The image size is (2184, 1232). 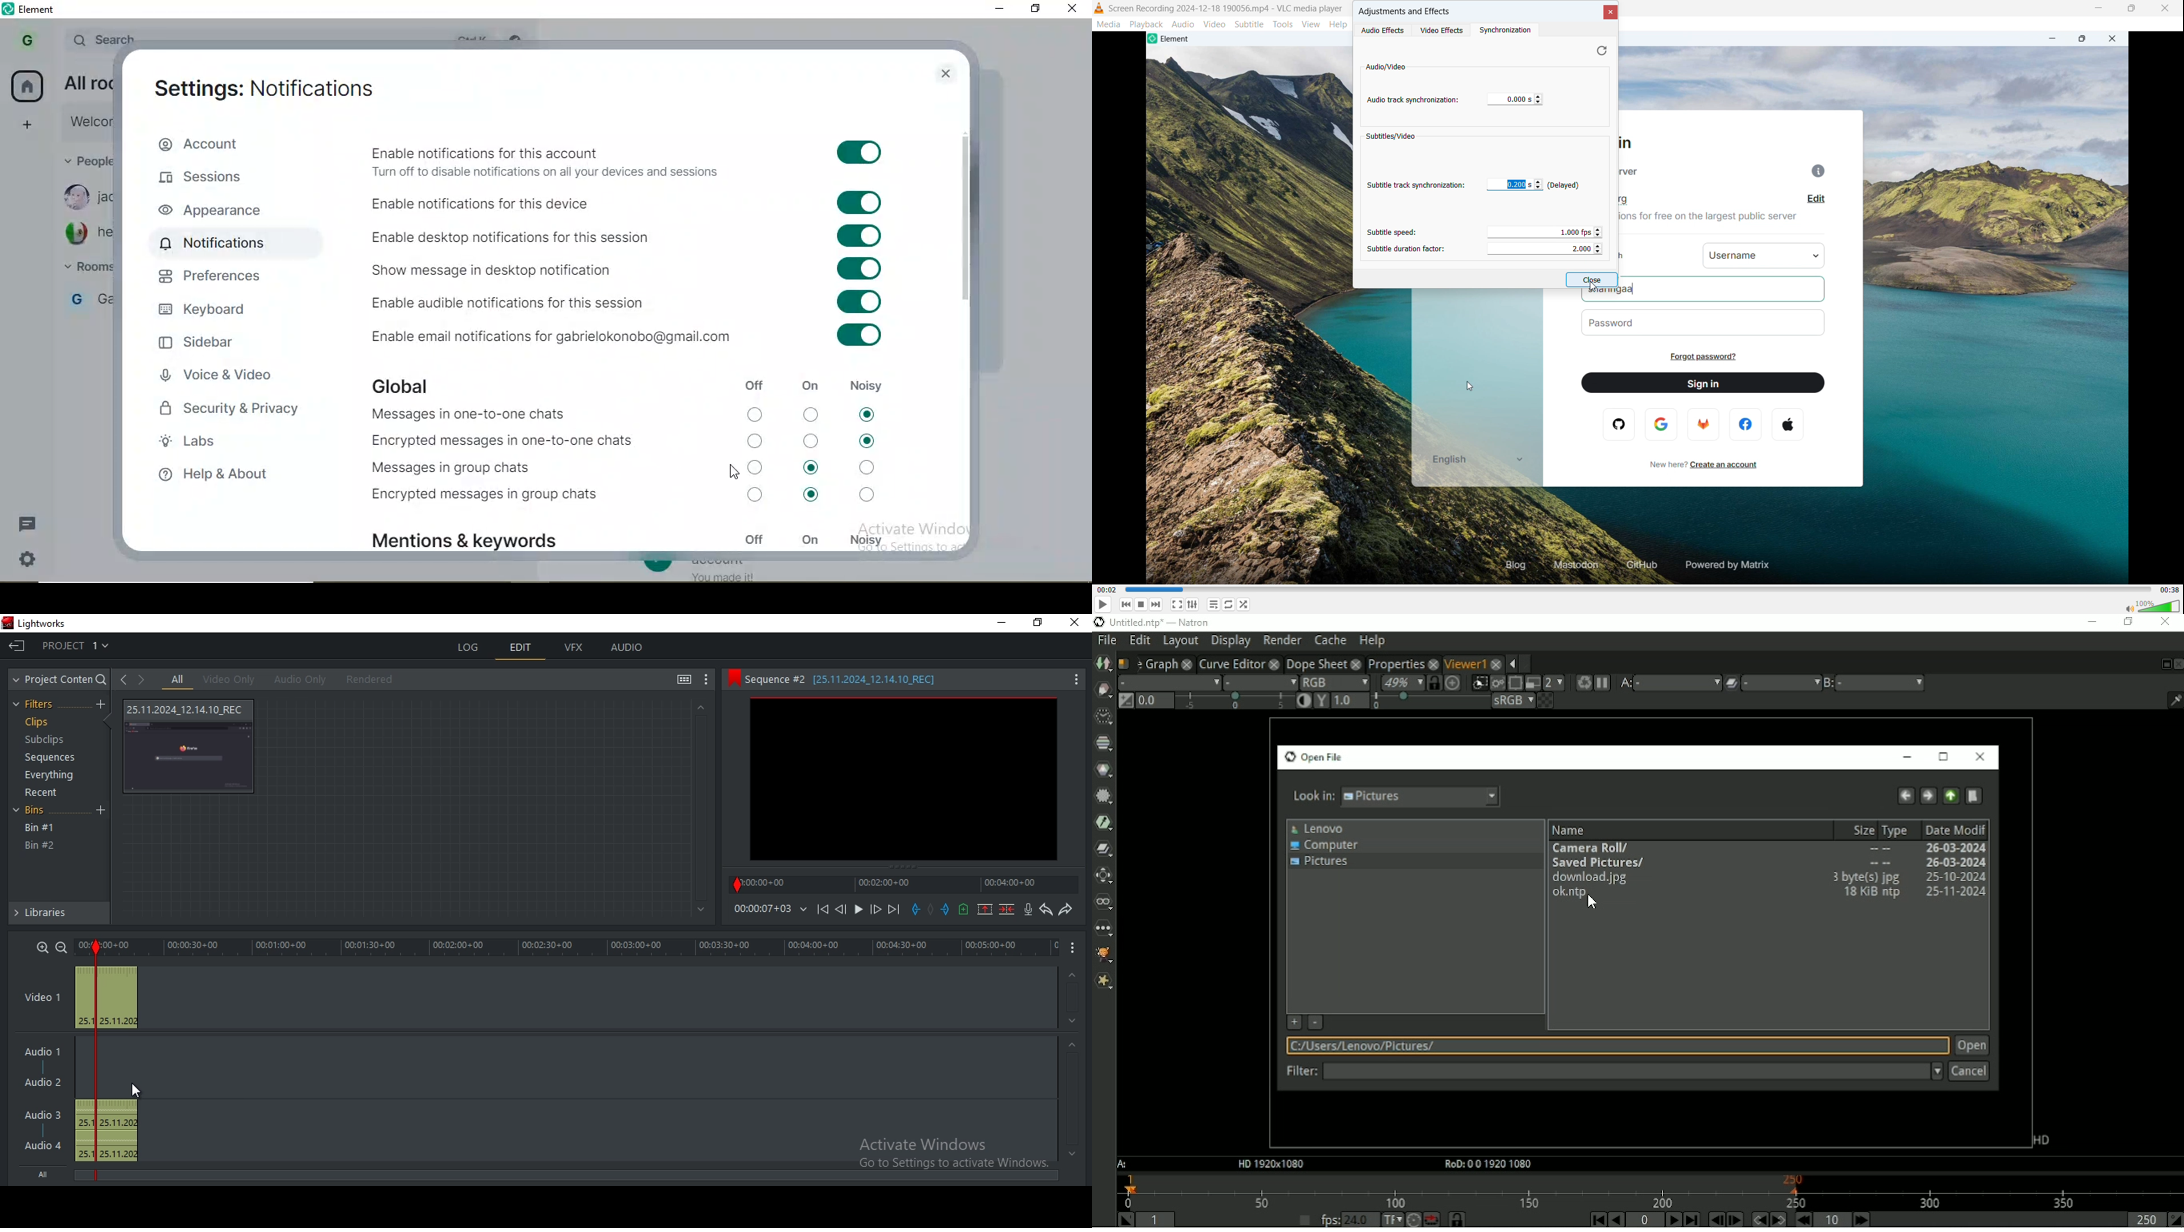 What do you see at coordinates (1731, 683) in the screenshot?
I see `Operation applied between viewer input A and B` at bounding box center [1731, 683].